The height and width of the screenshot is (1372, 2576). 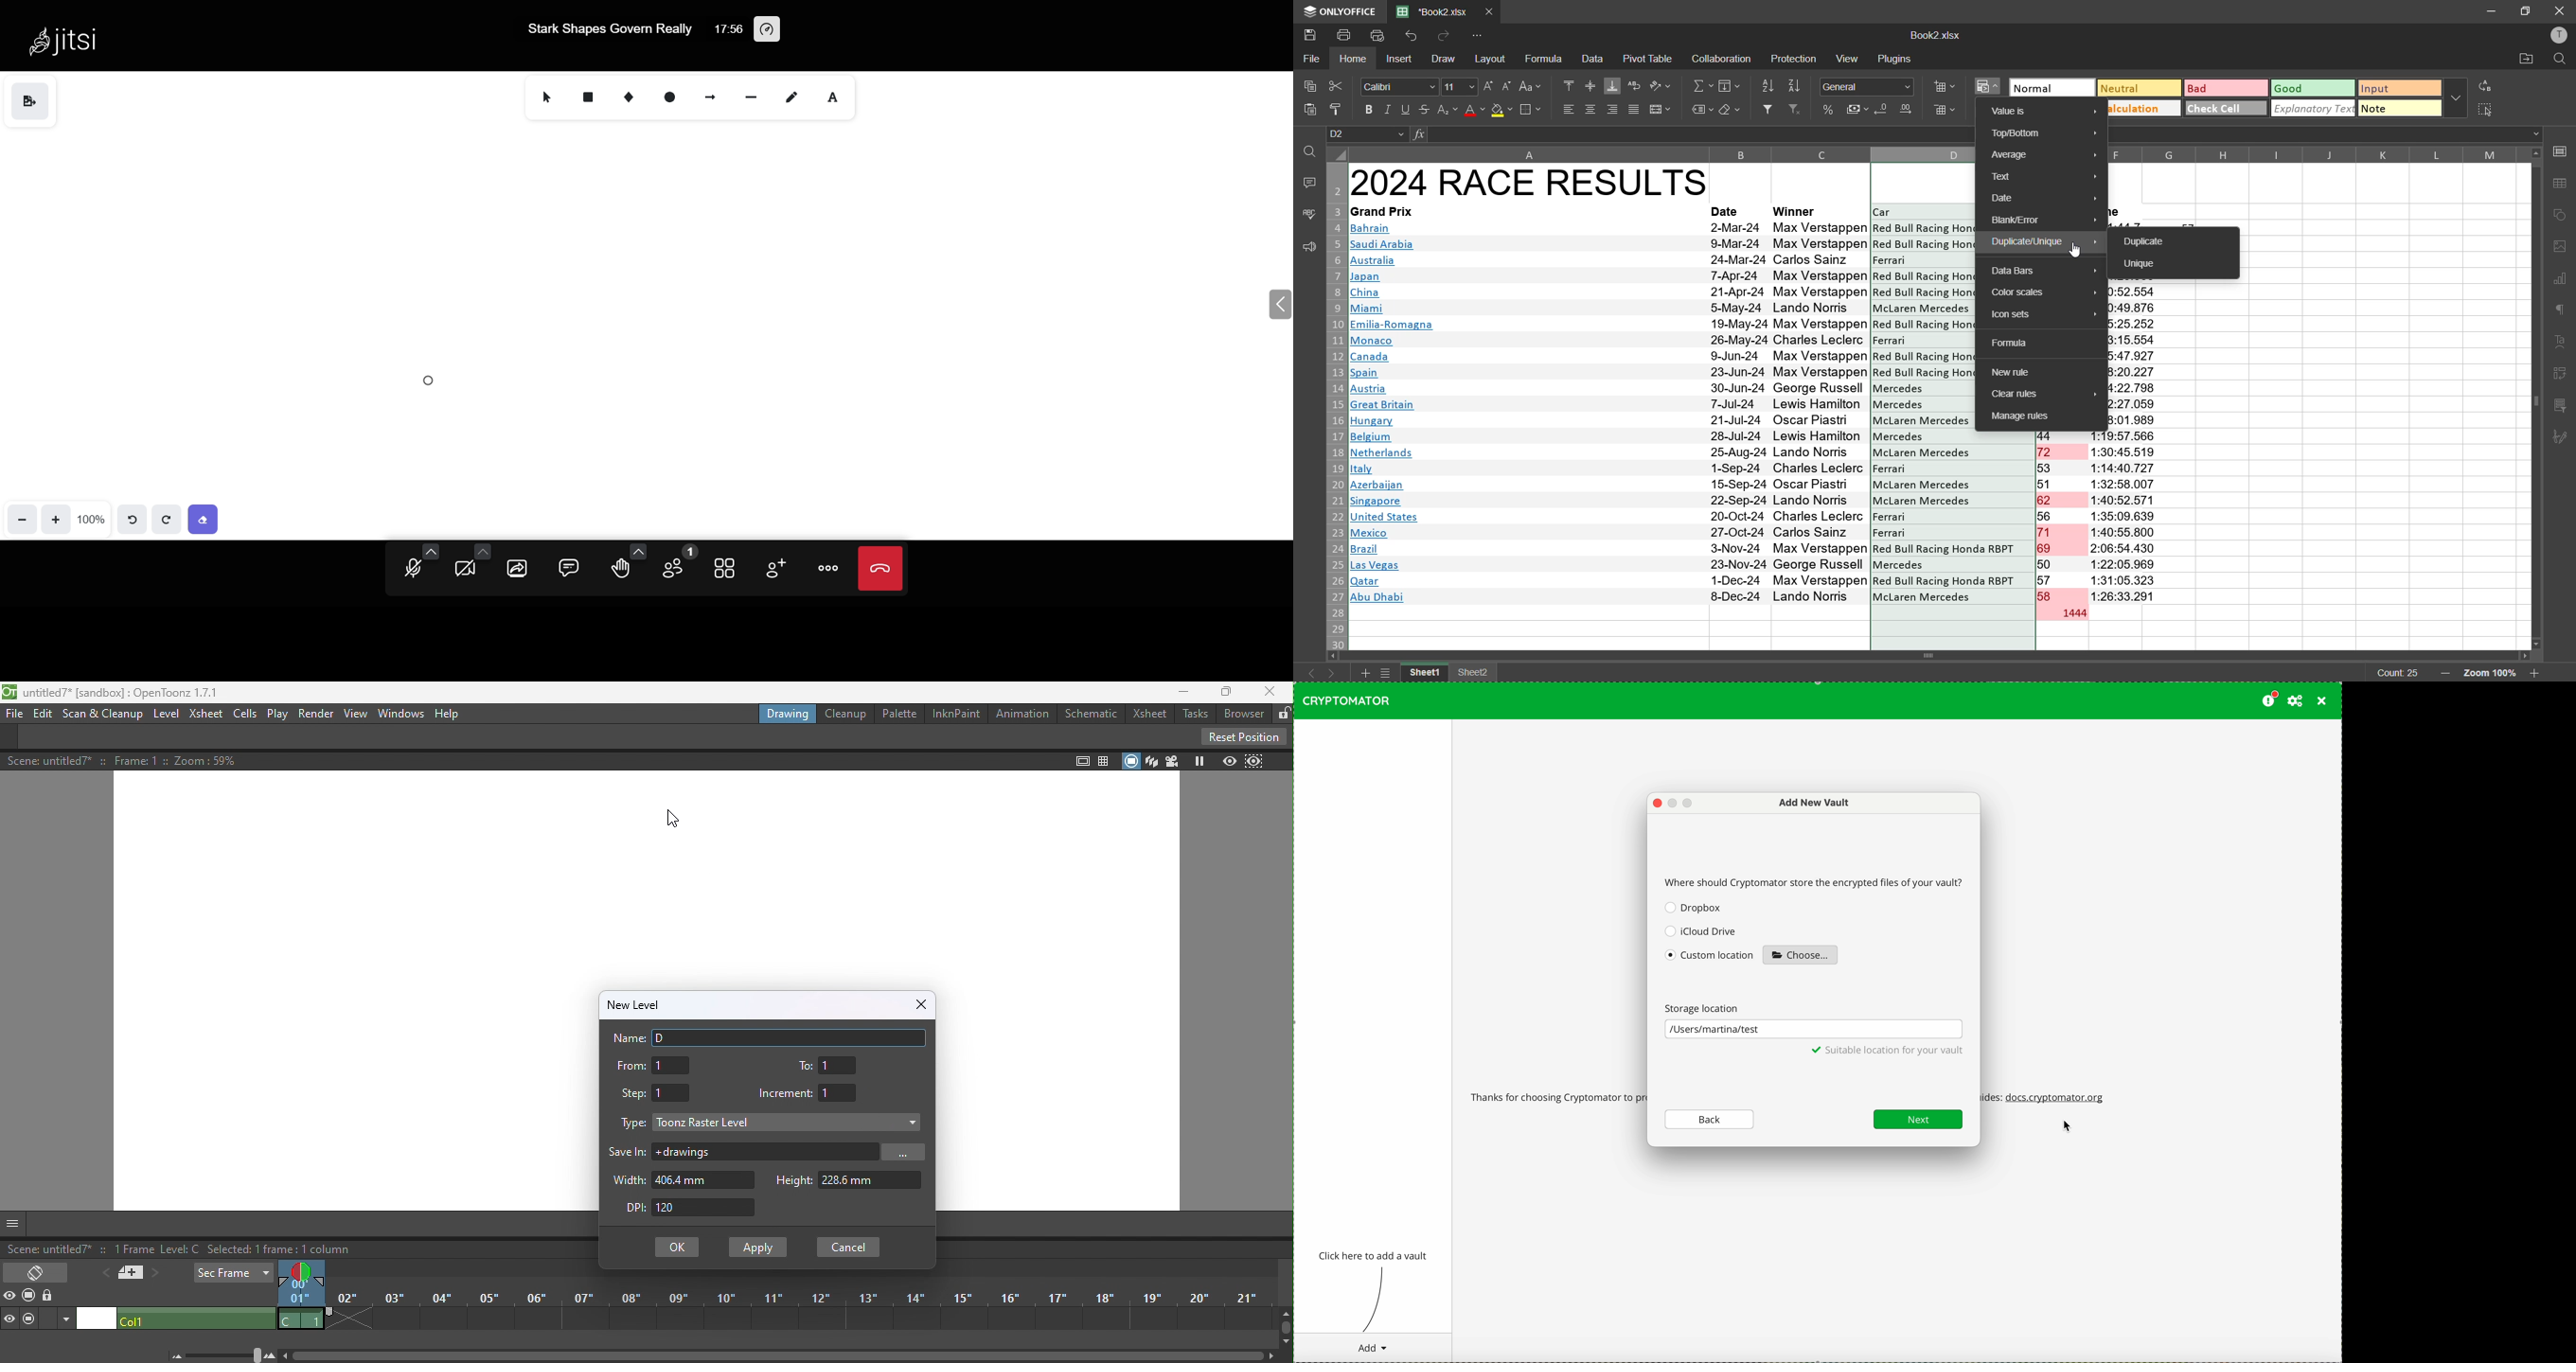 I want to click on GUI Show/Hide, so click(x=13, y=1224).